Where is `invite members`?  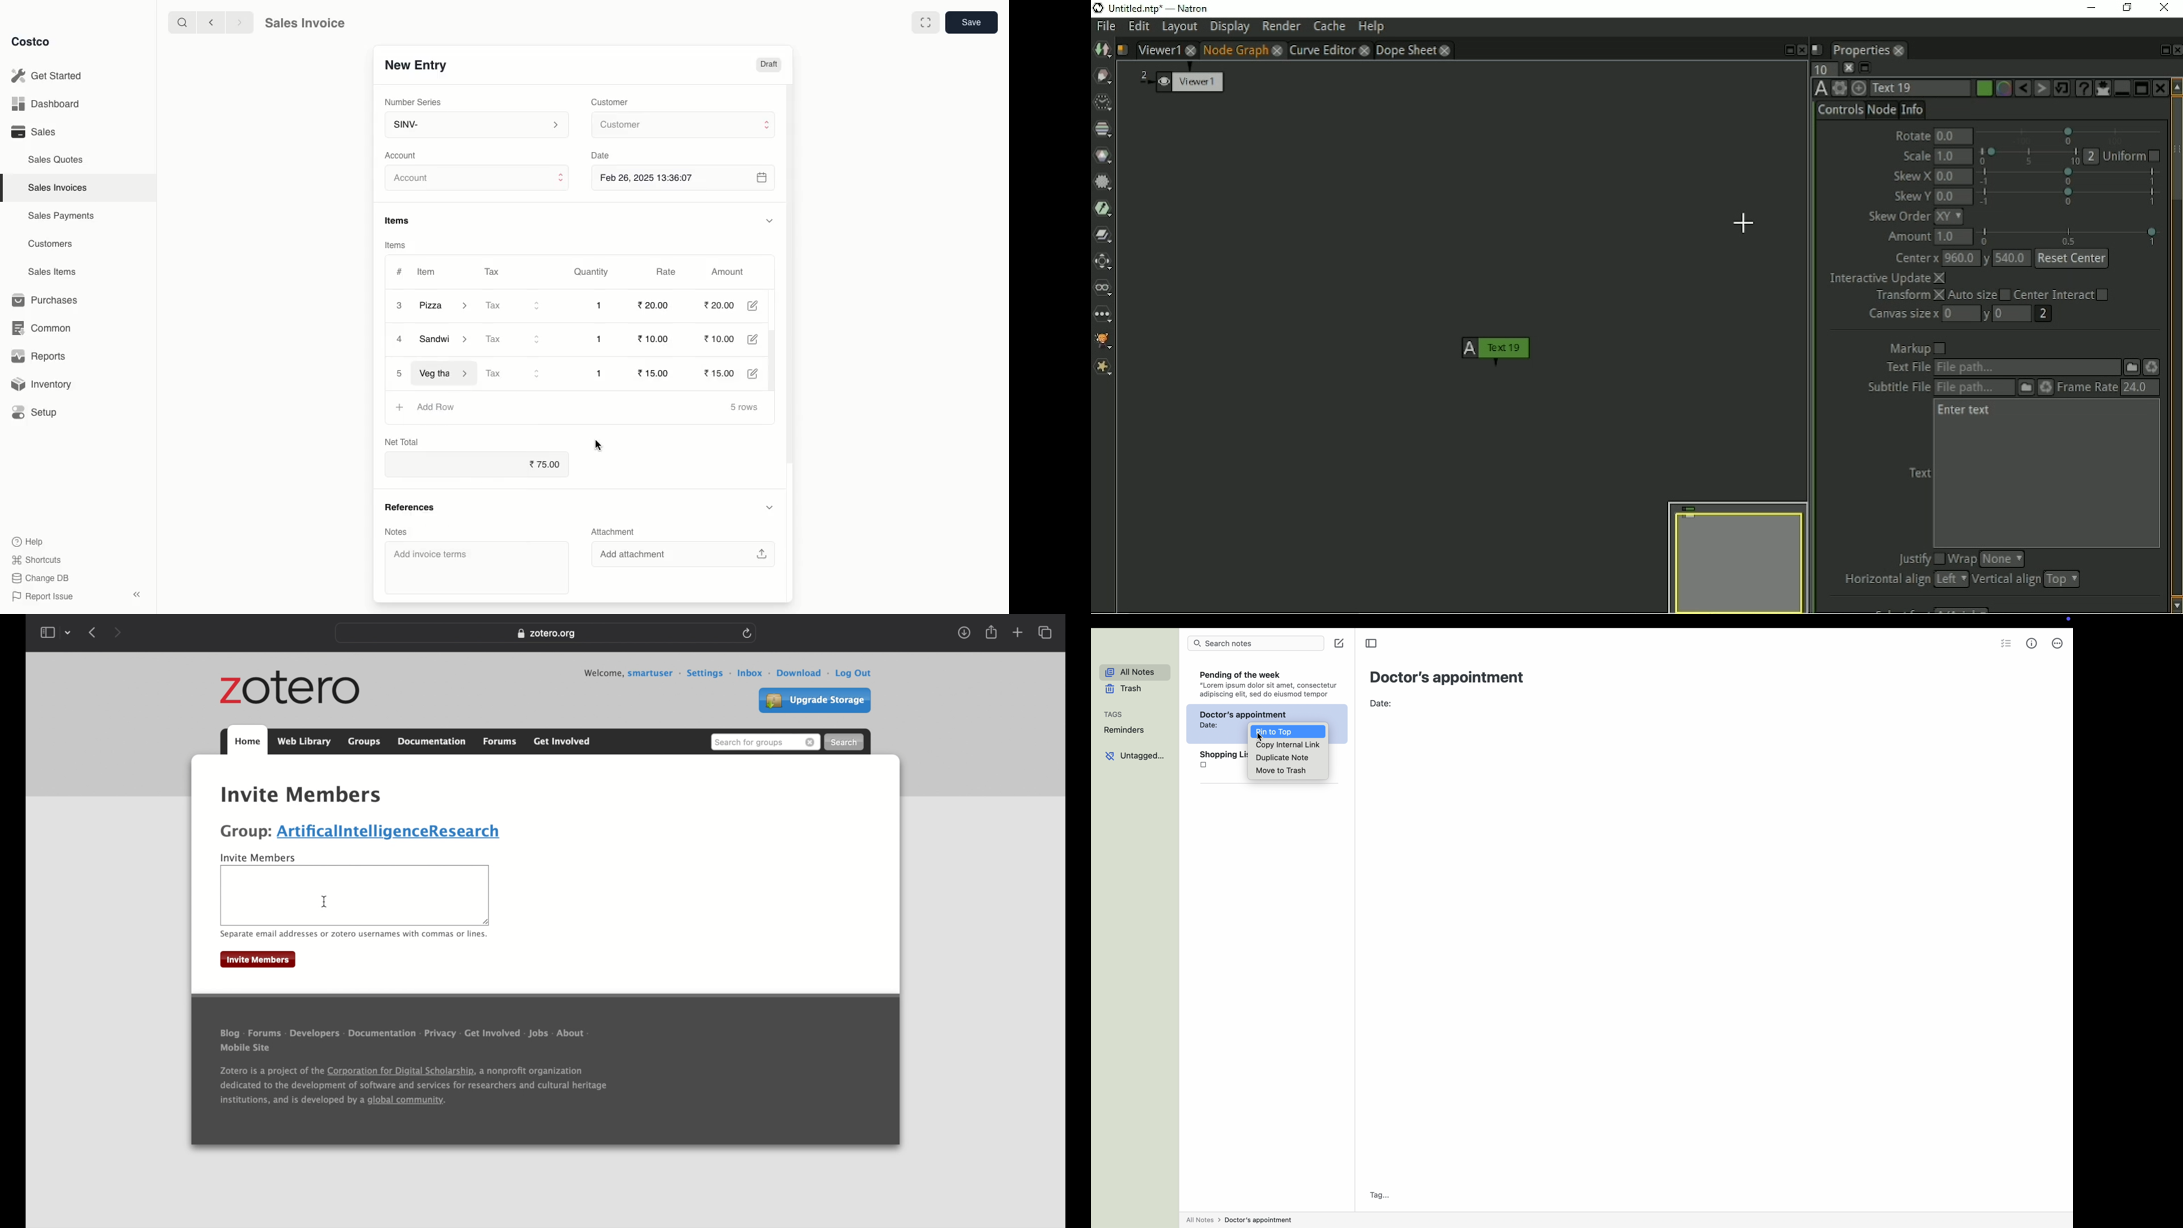 invite members is located at coordinates (302, 796).